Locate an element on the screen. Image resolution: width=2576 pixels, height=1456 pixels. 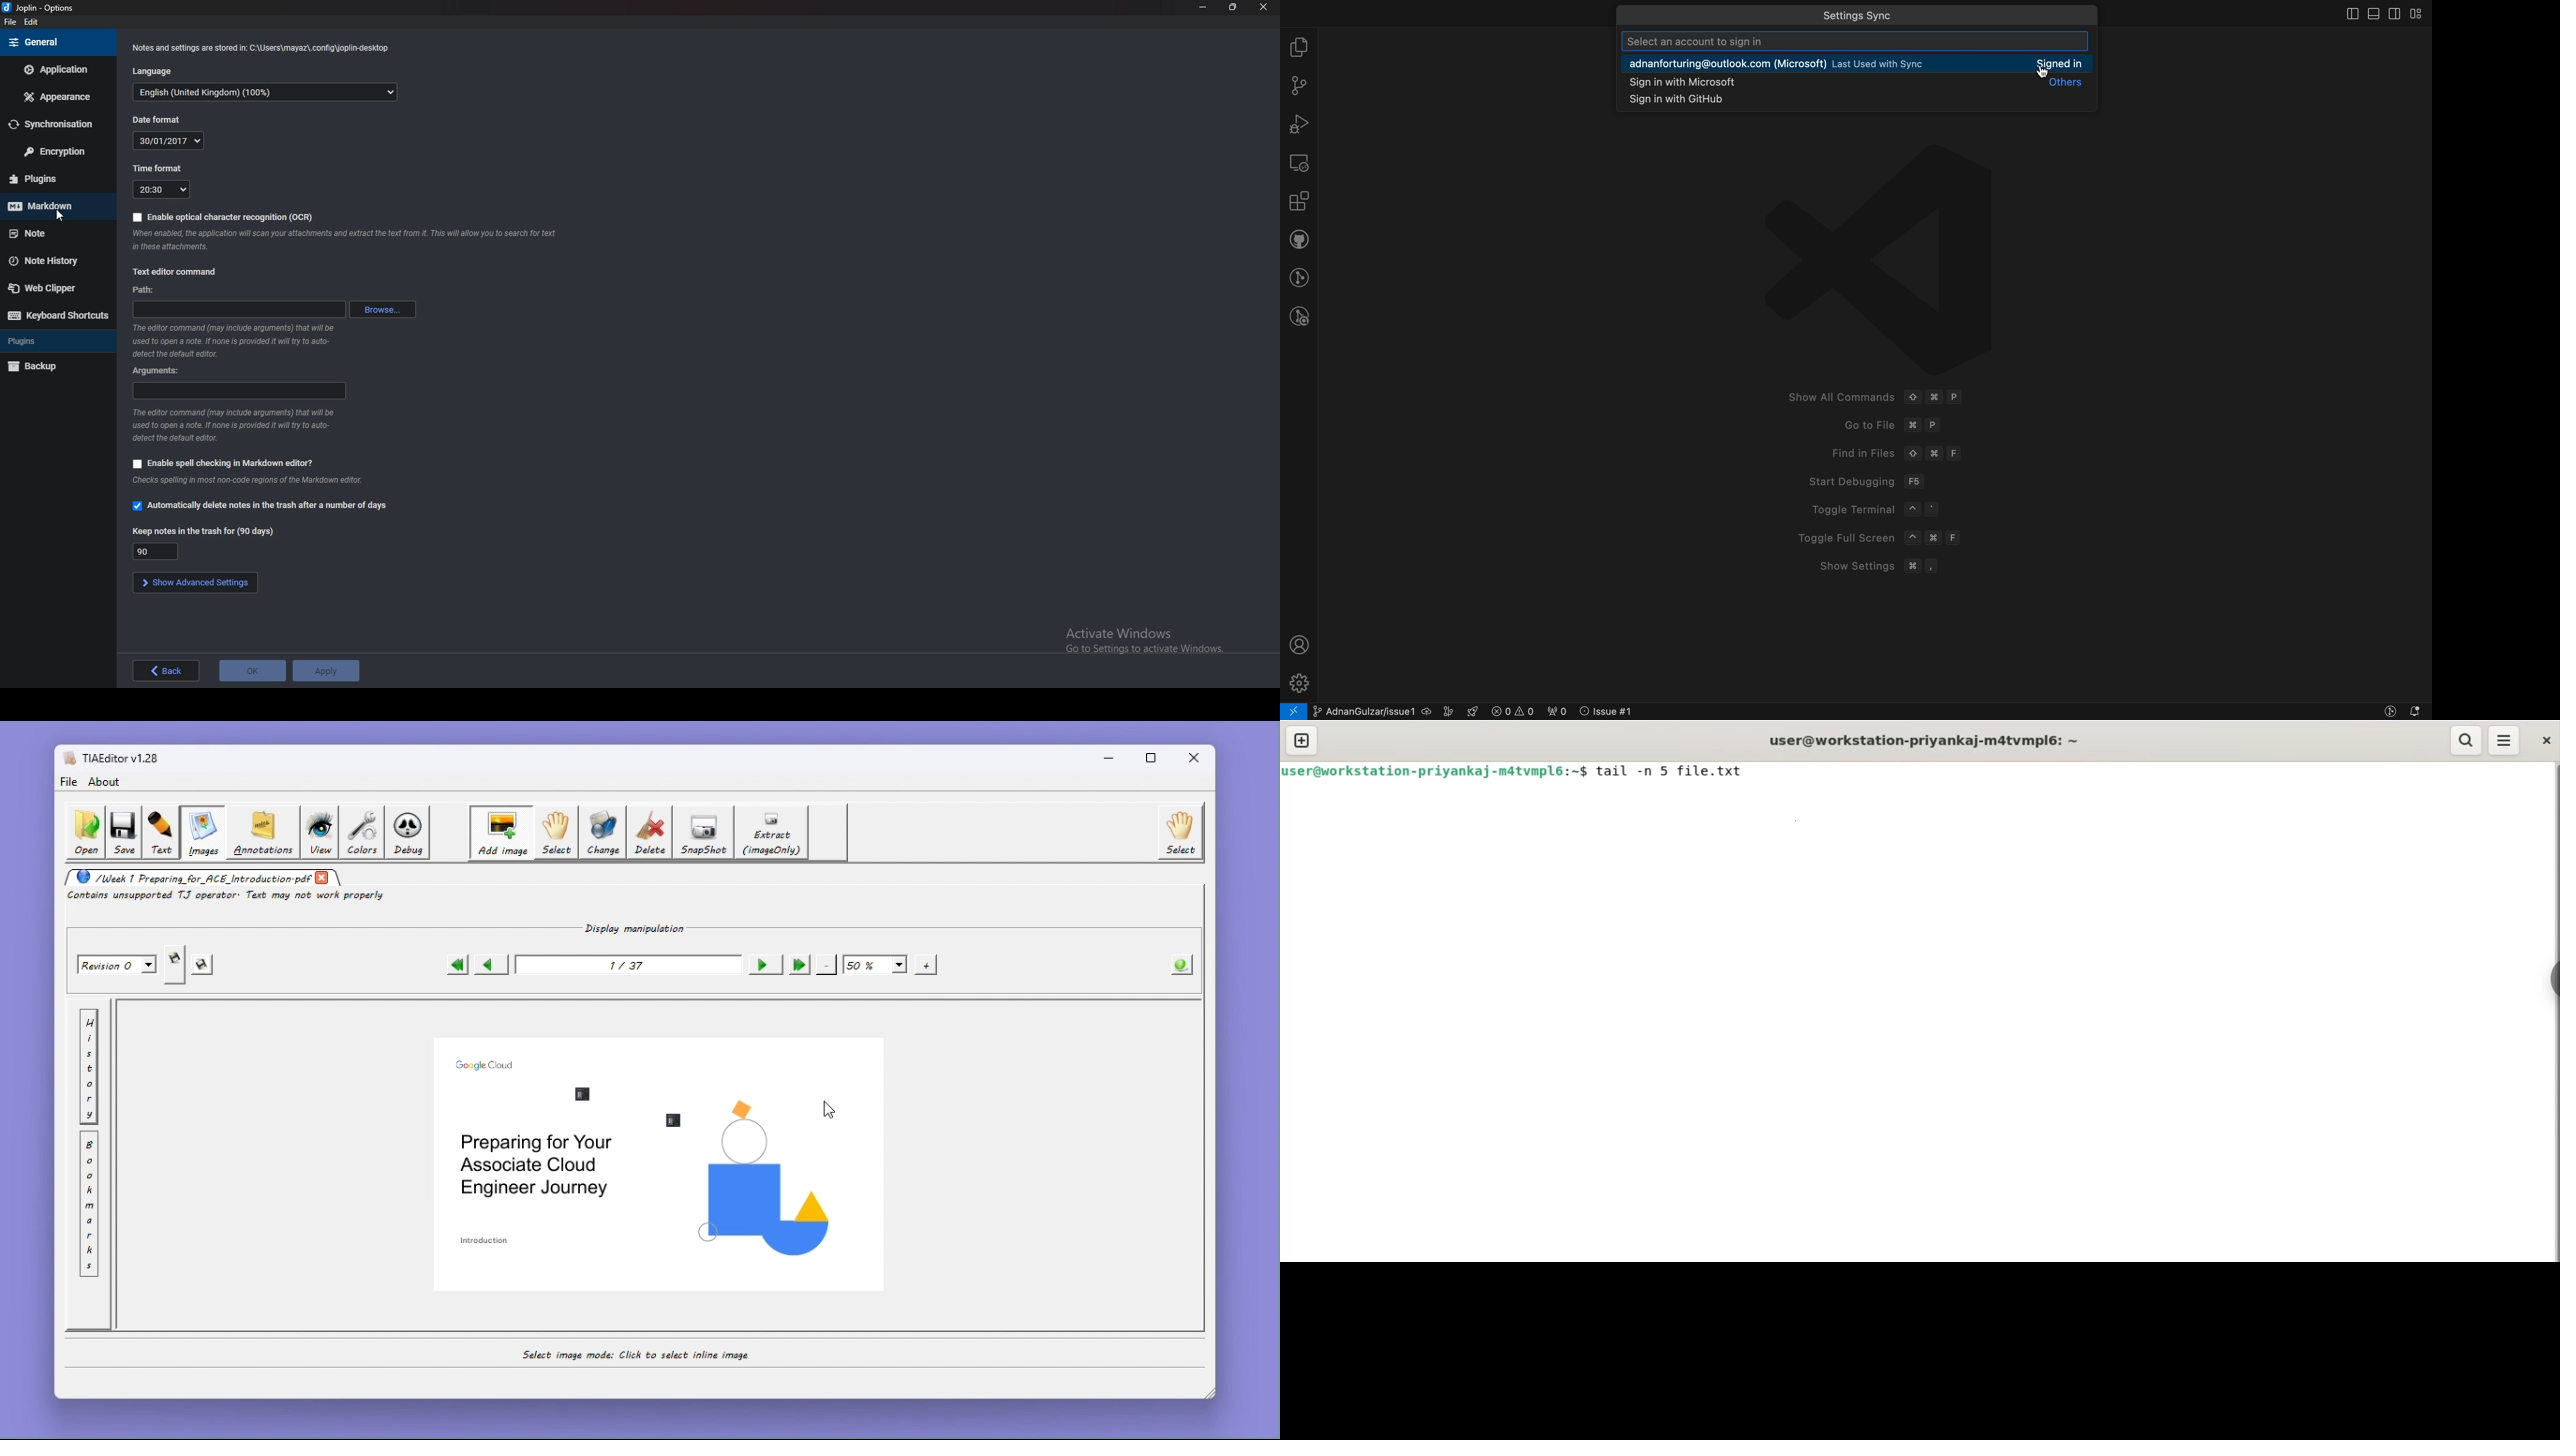
Info is located at coordinates (251, 481).